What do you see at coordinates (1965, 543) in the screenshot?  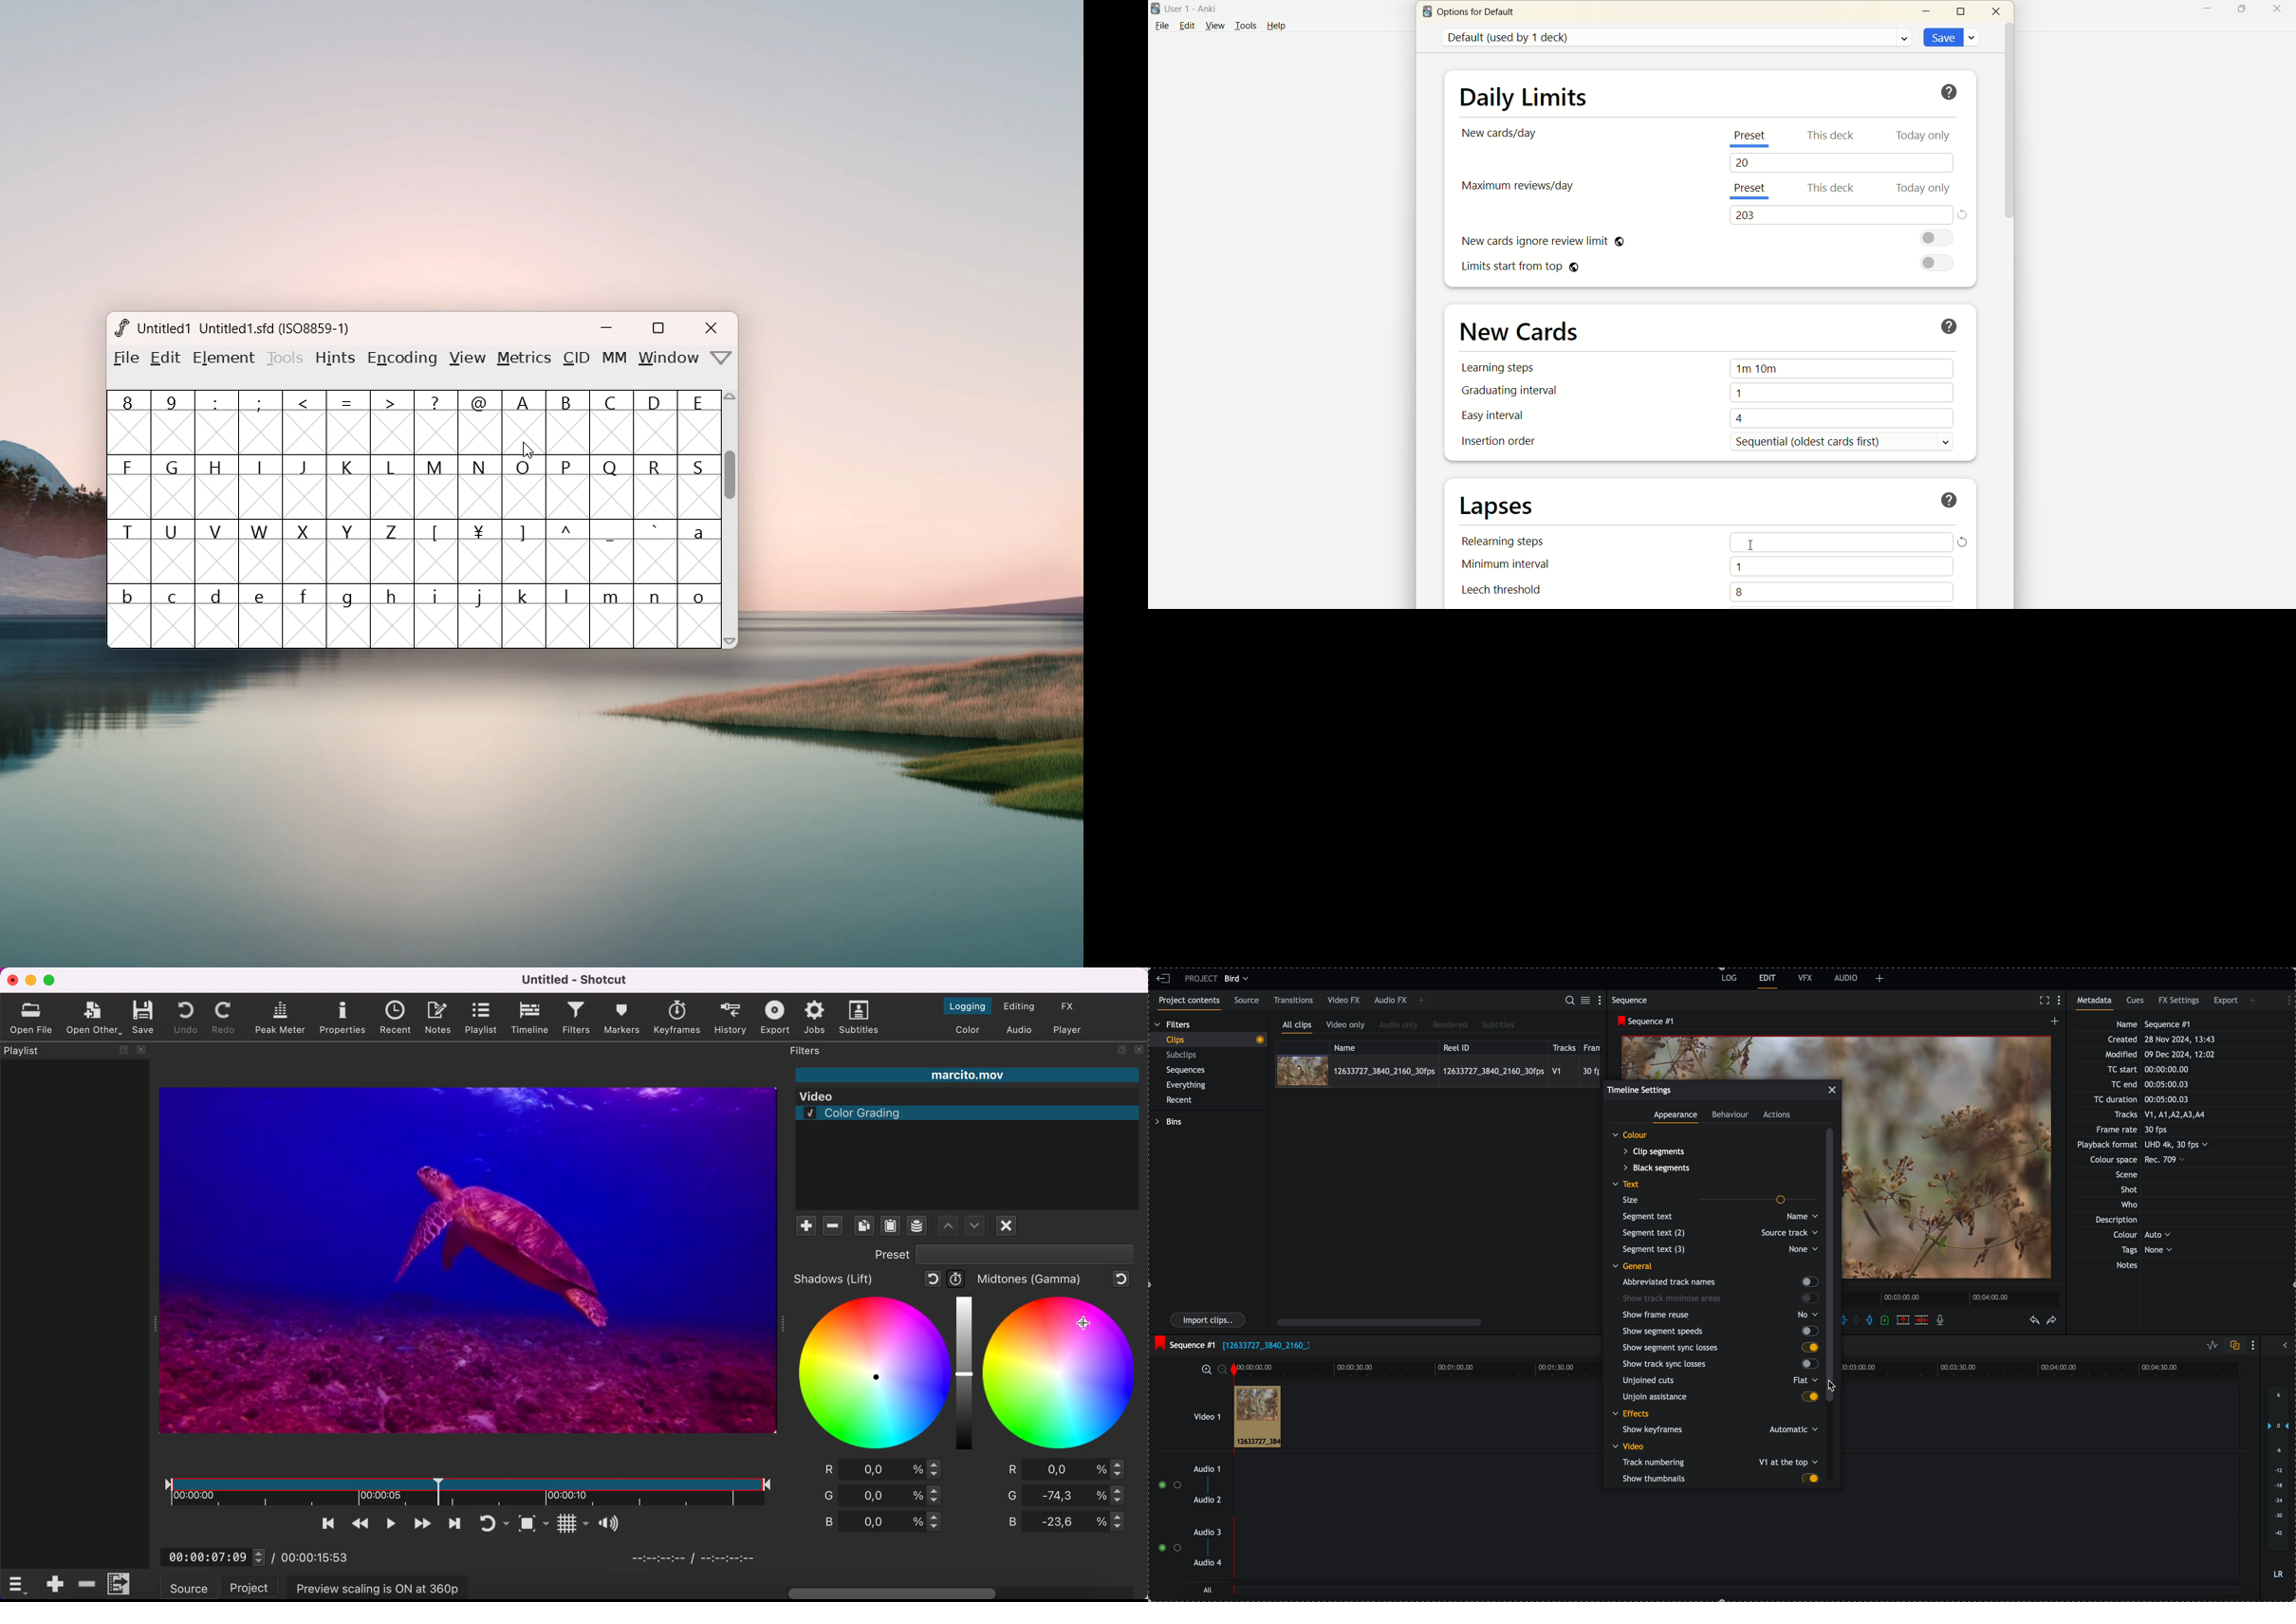 I see `reload` at bounding box center [1965, 543].